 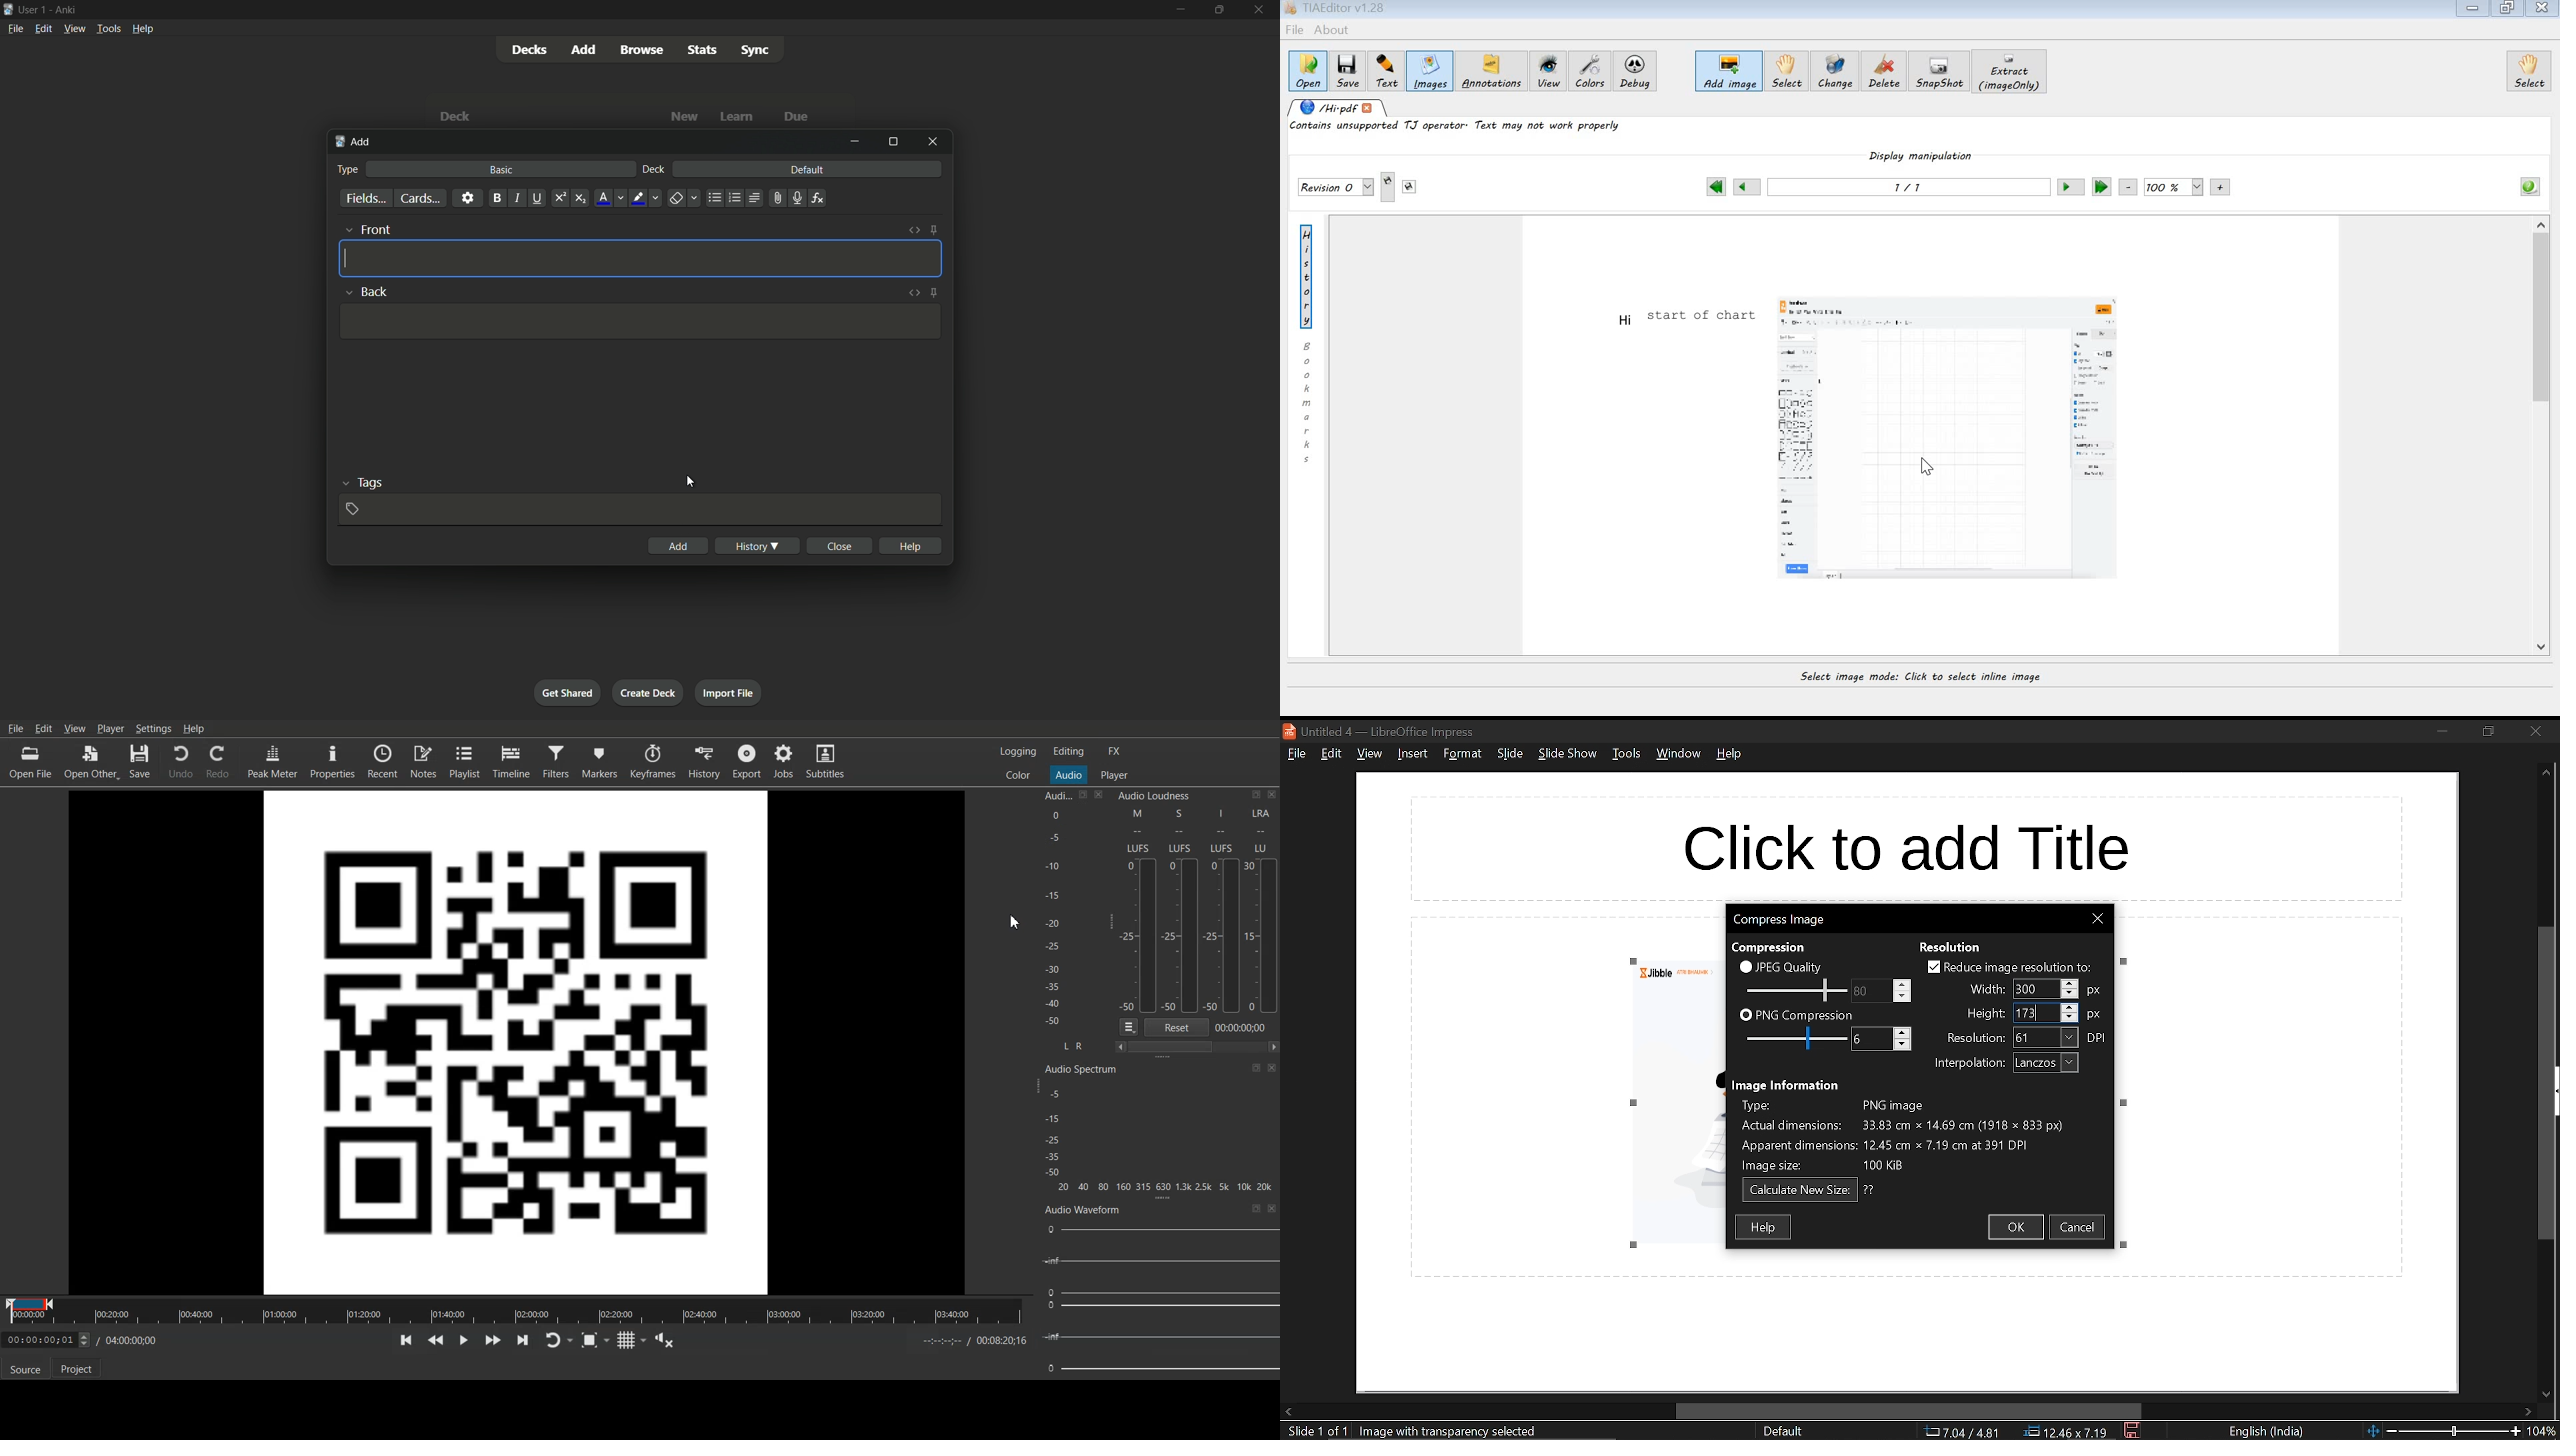 What do you see at coordinates (649, 692) in the screenshot?
I see `create deck` at bounding box center [649, 692].